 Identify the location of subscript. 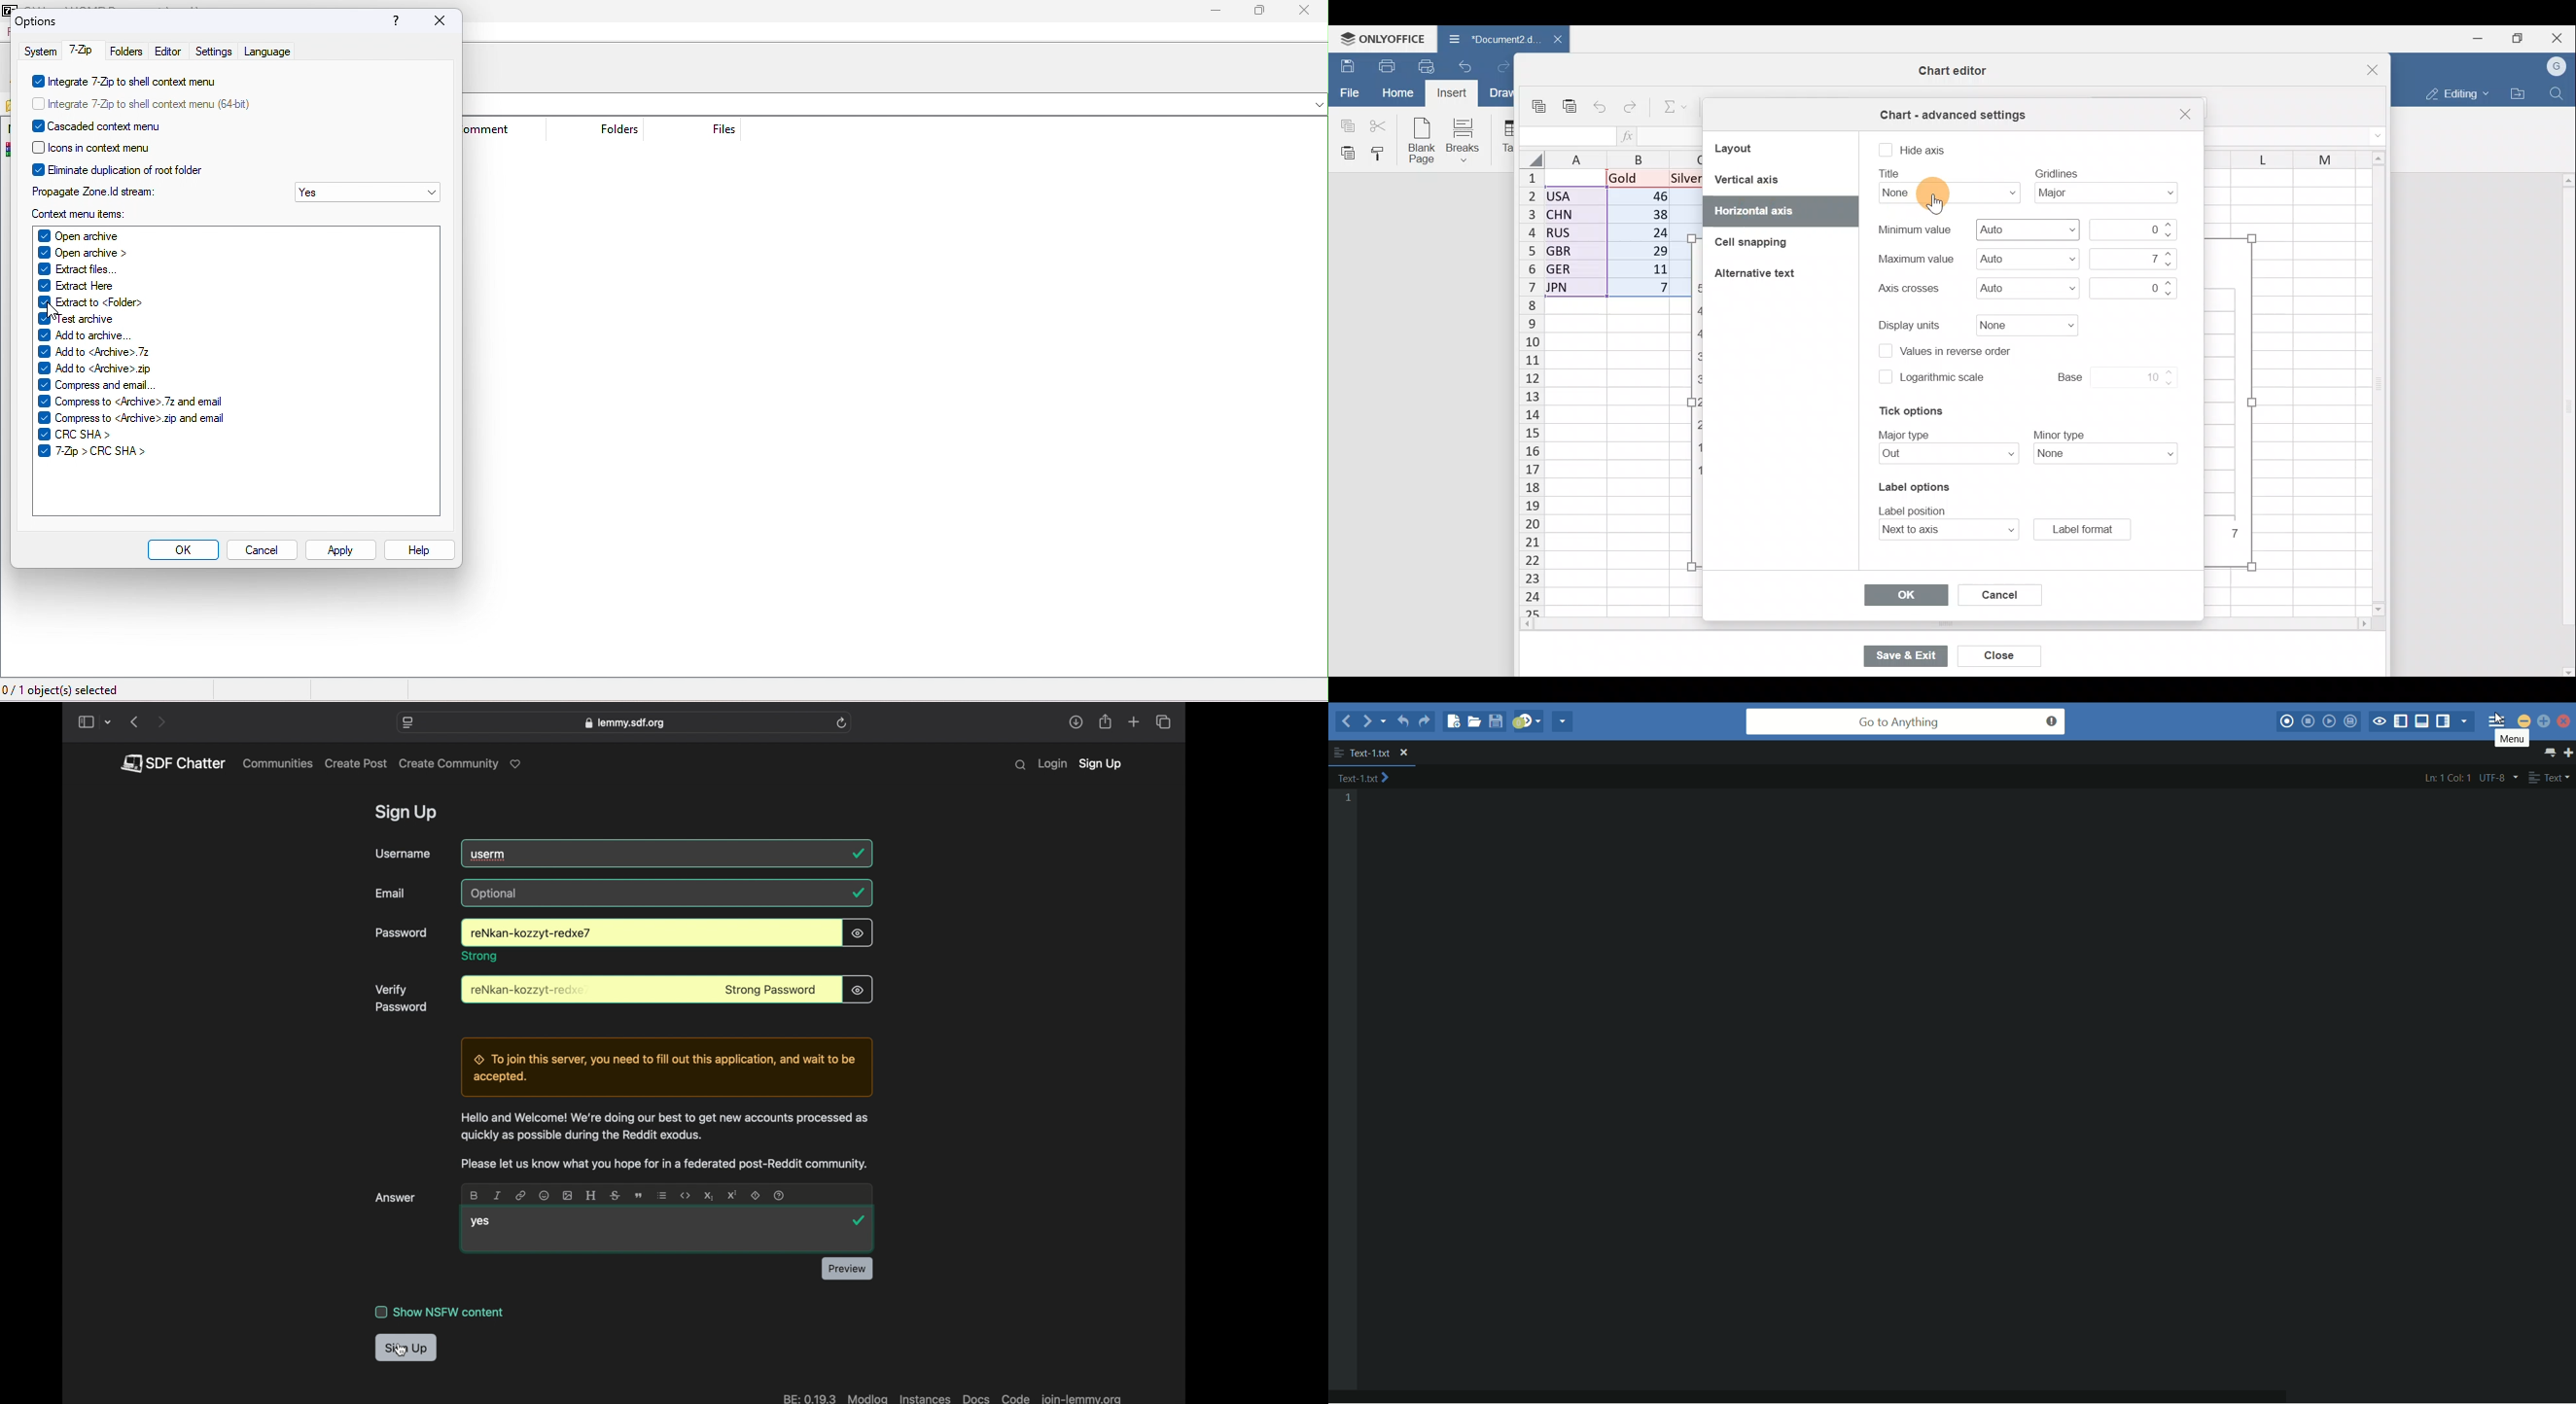
(707, 1195).